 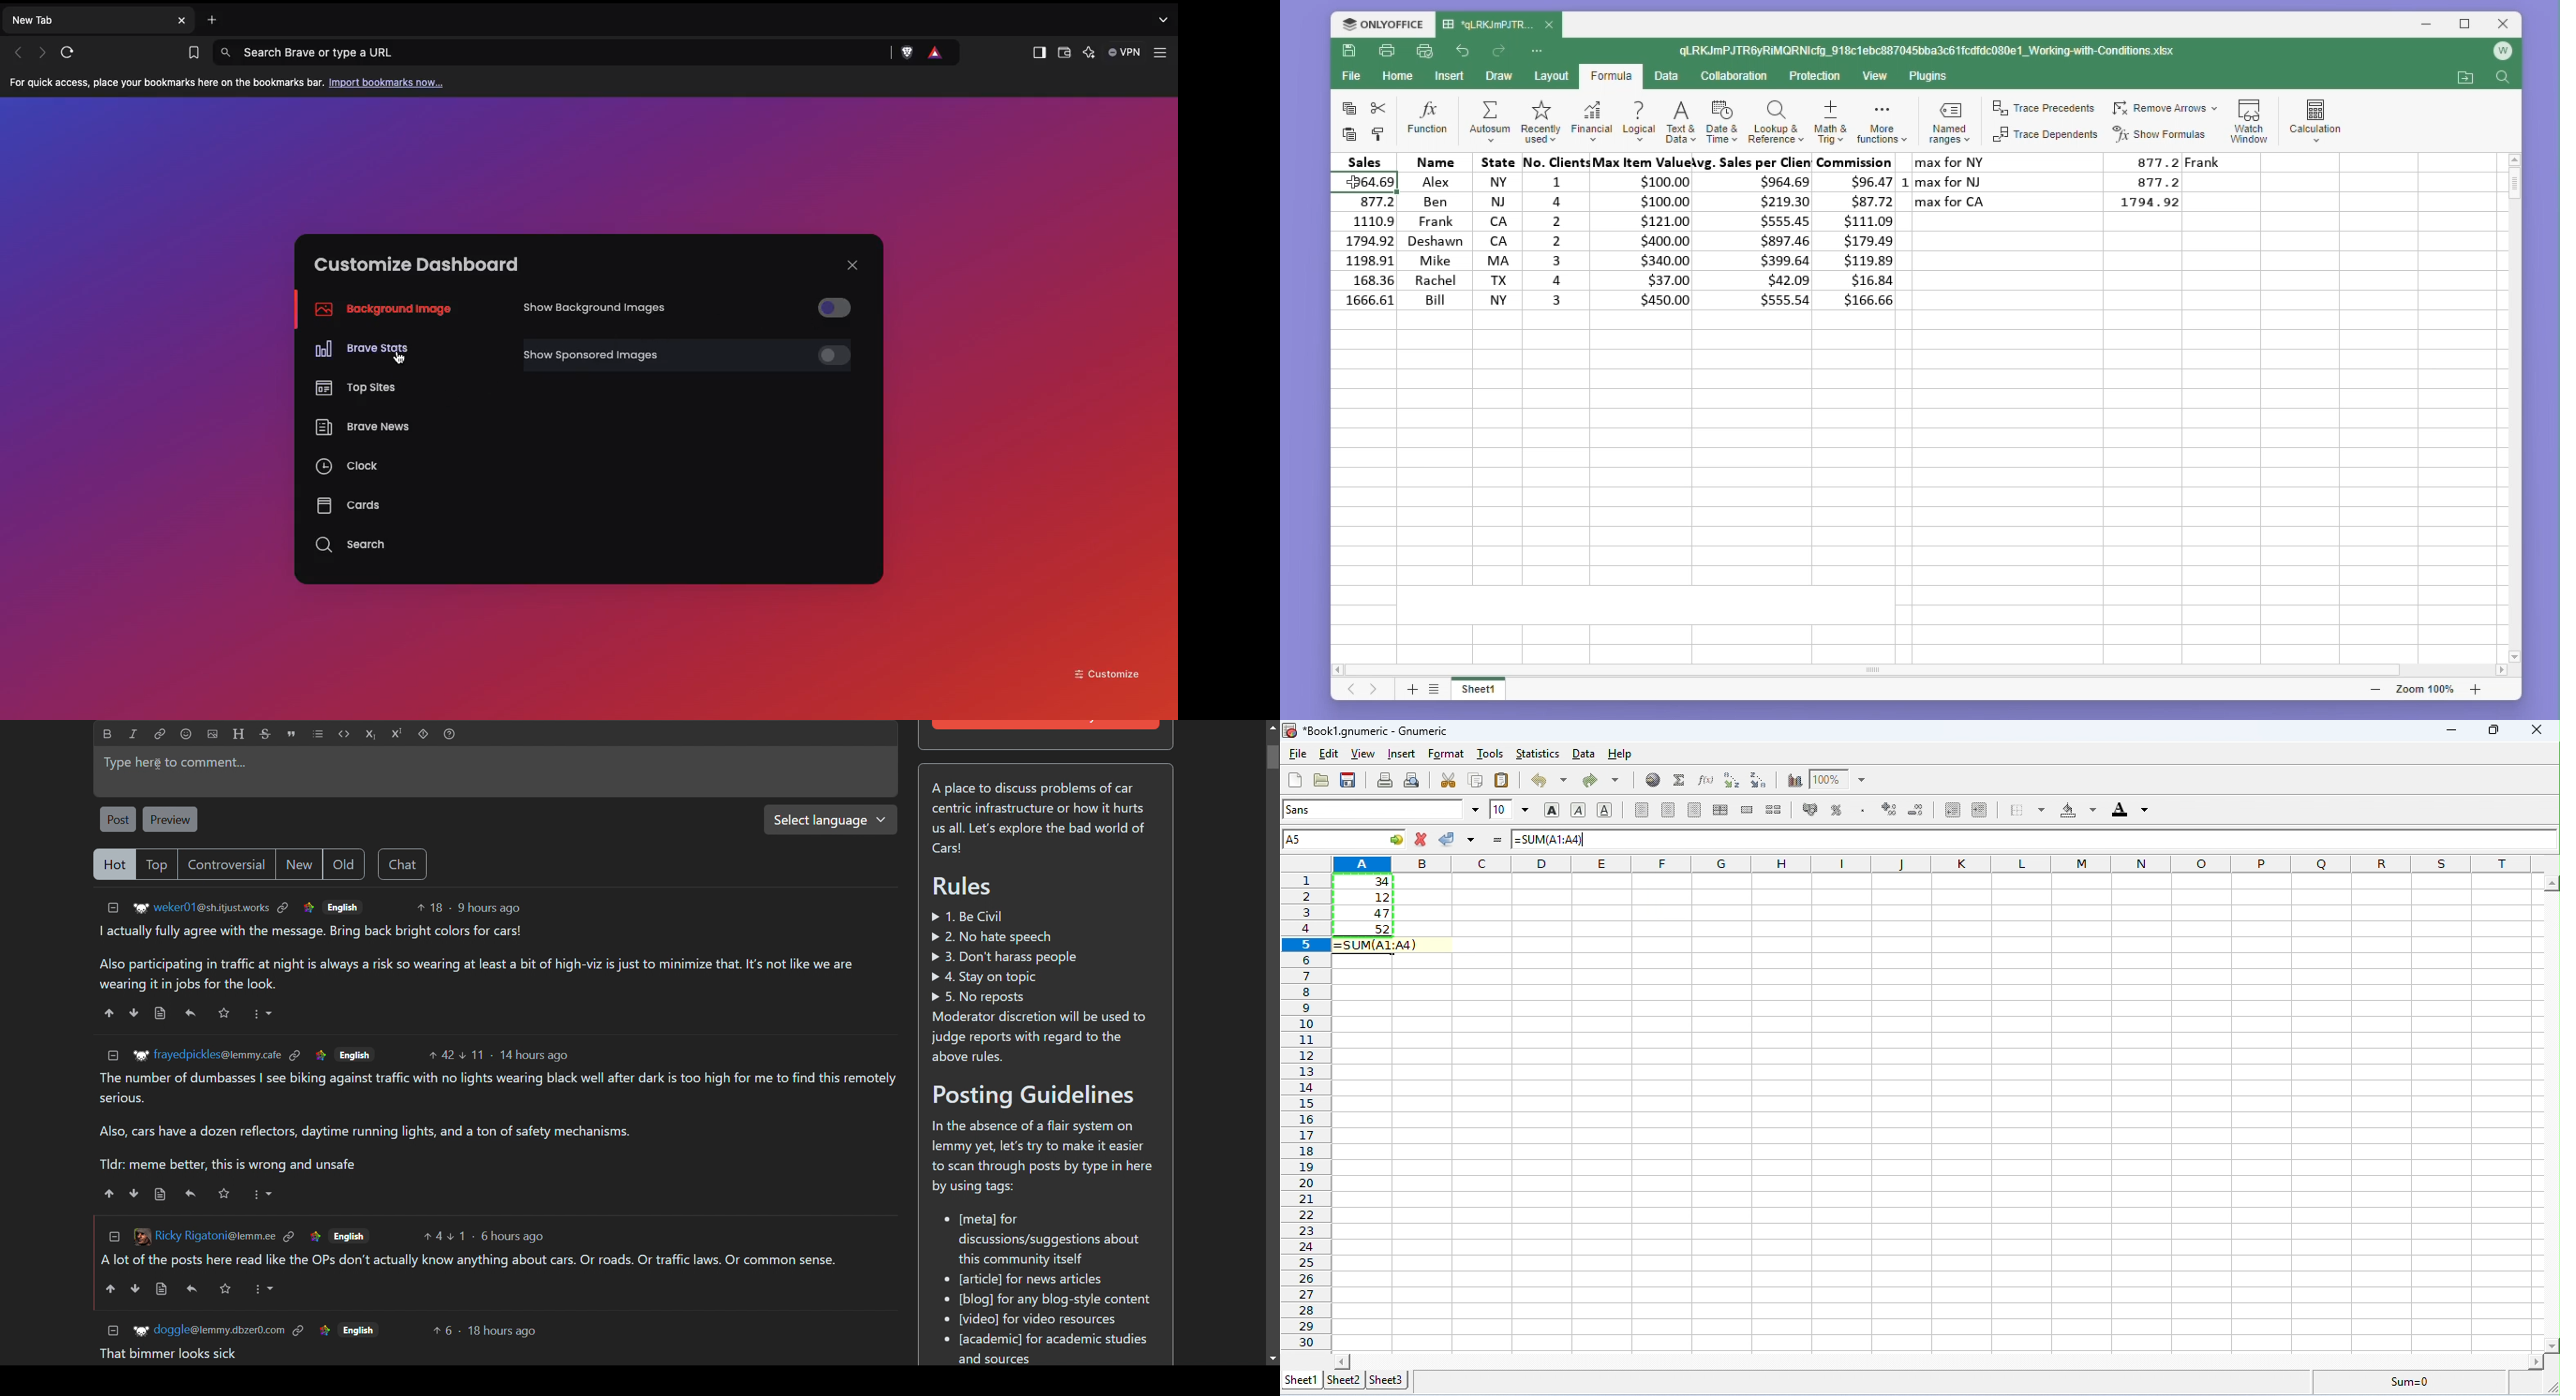 What do you see at coordinates (488, 908) in the screenshot?
I see `9 hours ago` at bounding box center [488, 908].